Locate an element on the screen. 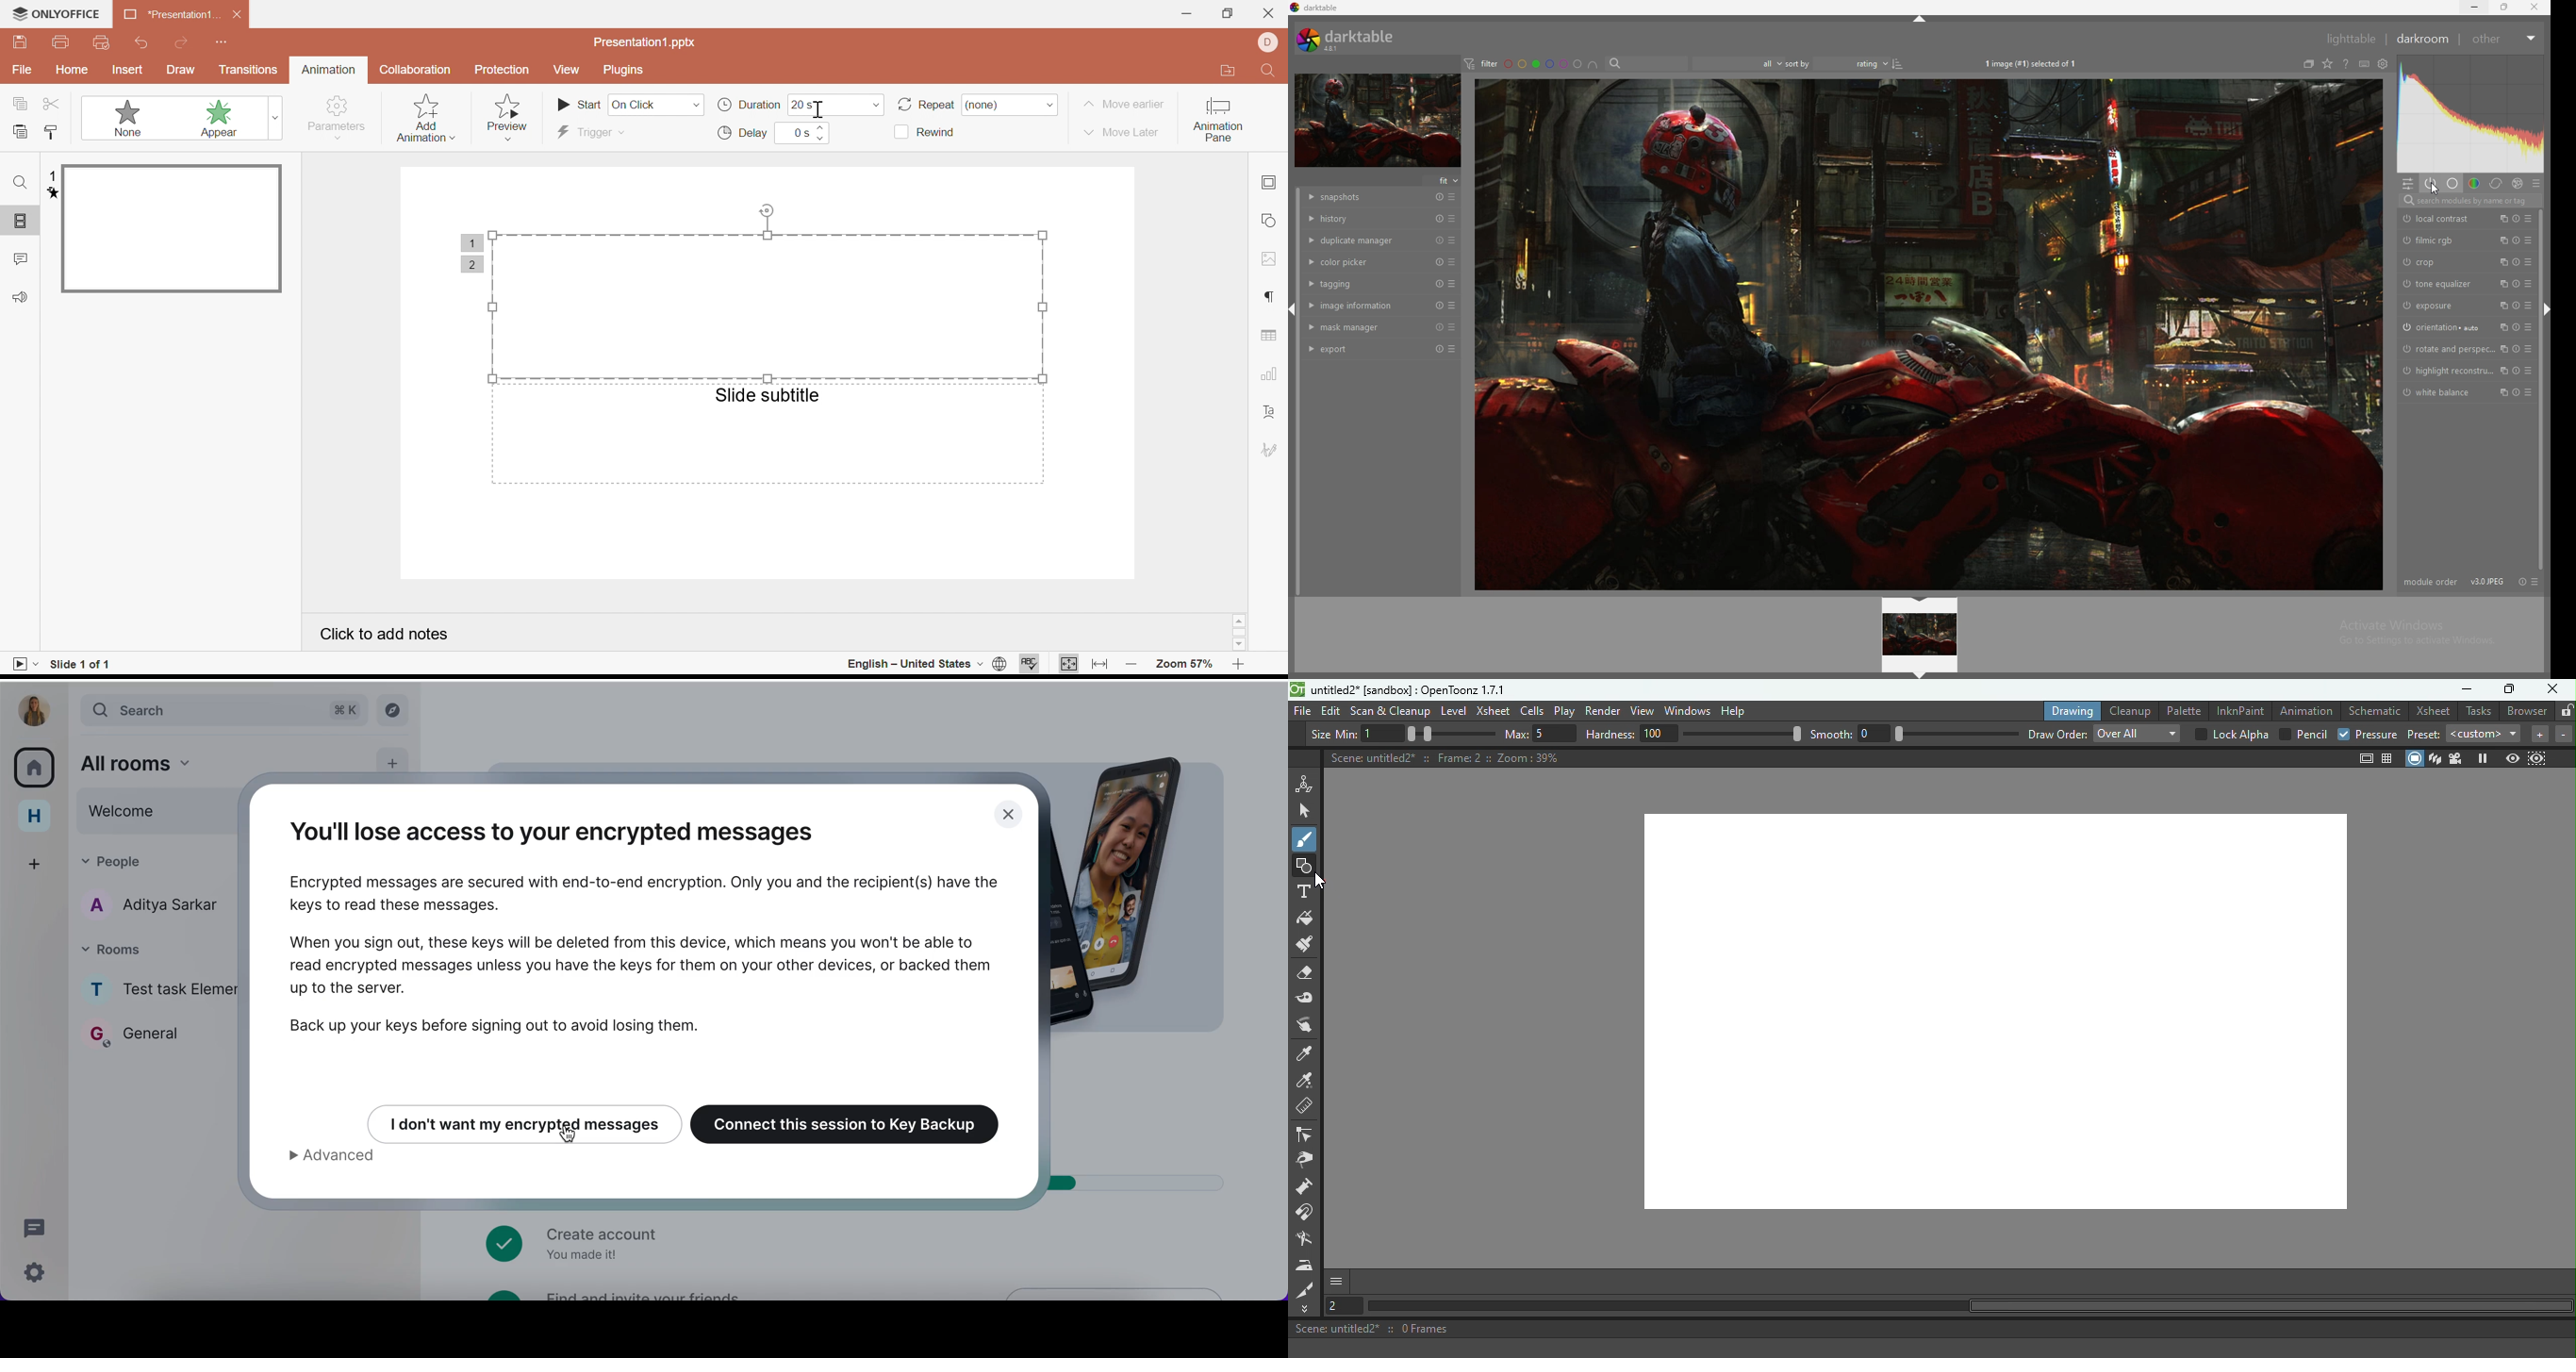 This screenshot has height=1372, width=2576. multiple instances action is located at coordinates (2504, 263).